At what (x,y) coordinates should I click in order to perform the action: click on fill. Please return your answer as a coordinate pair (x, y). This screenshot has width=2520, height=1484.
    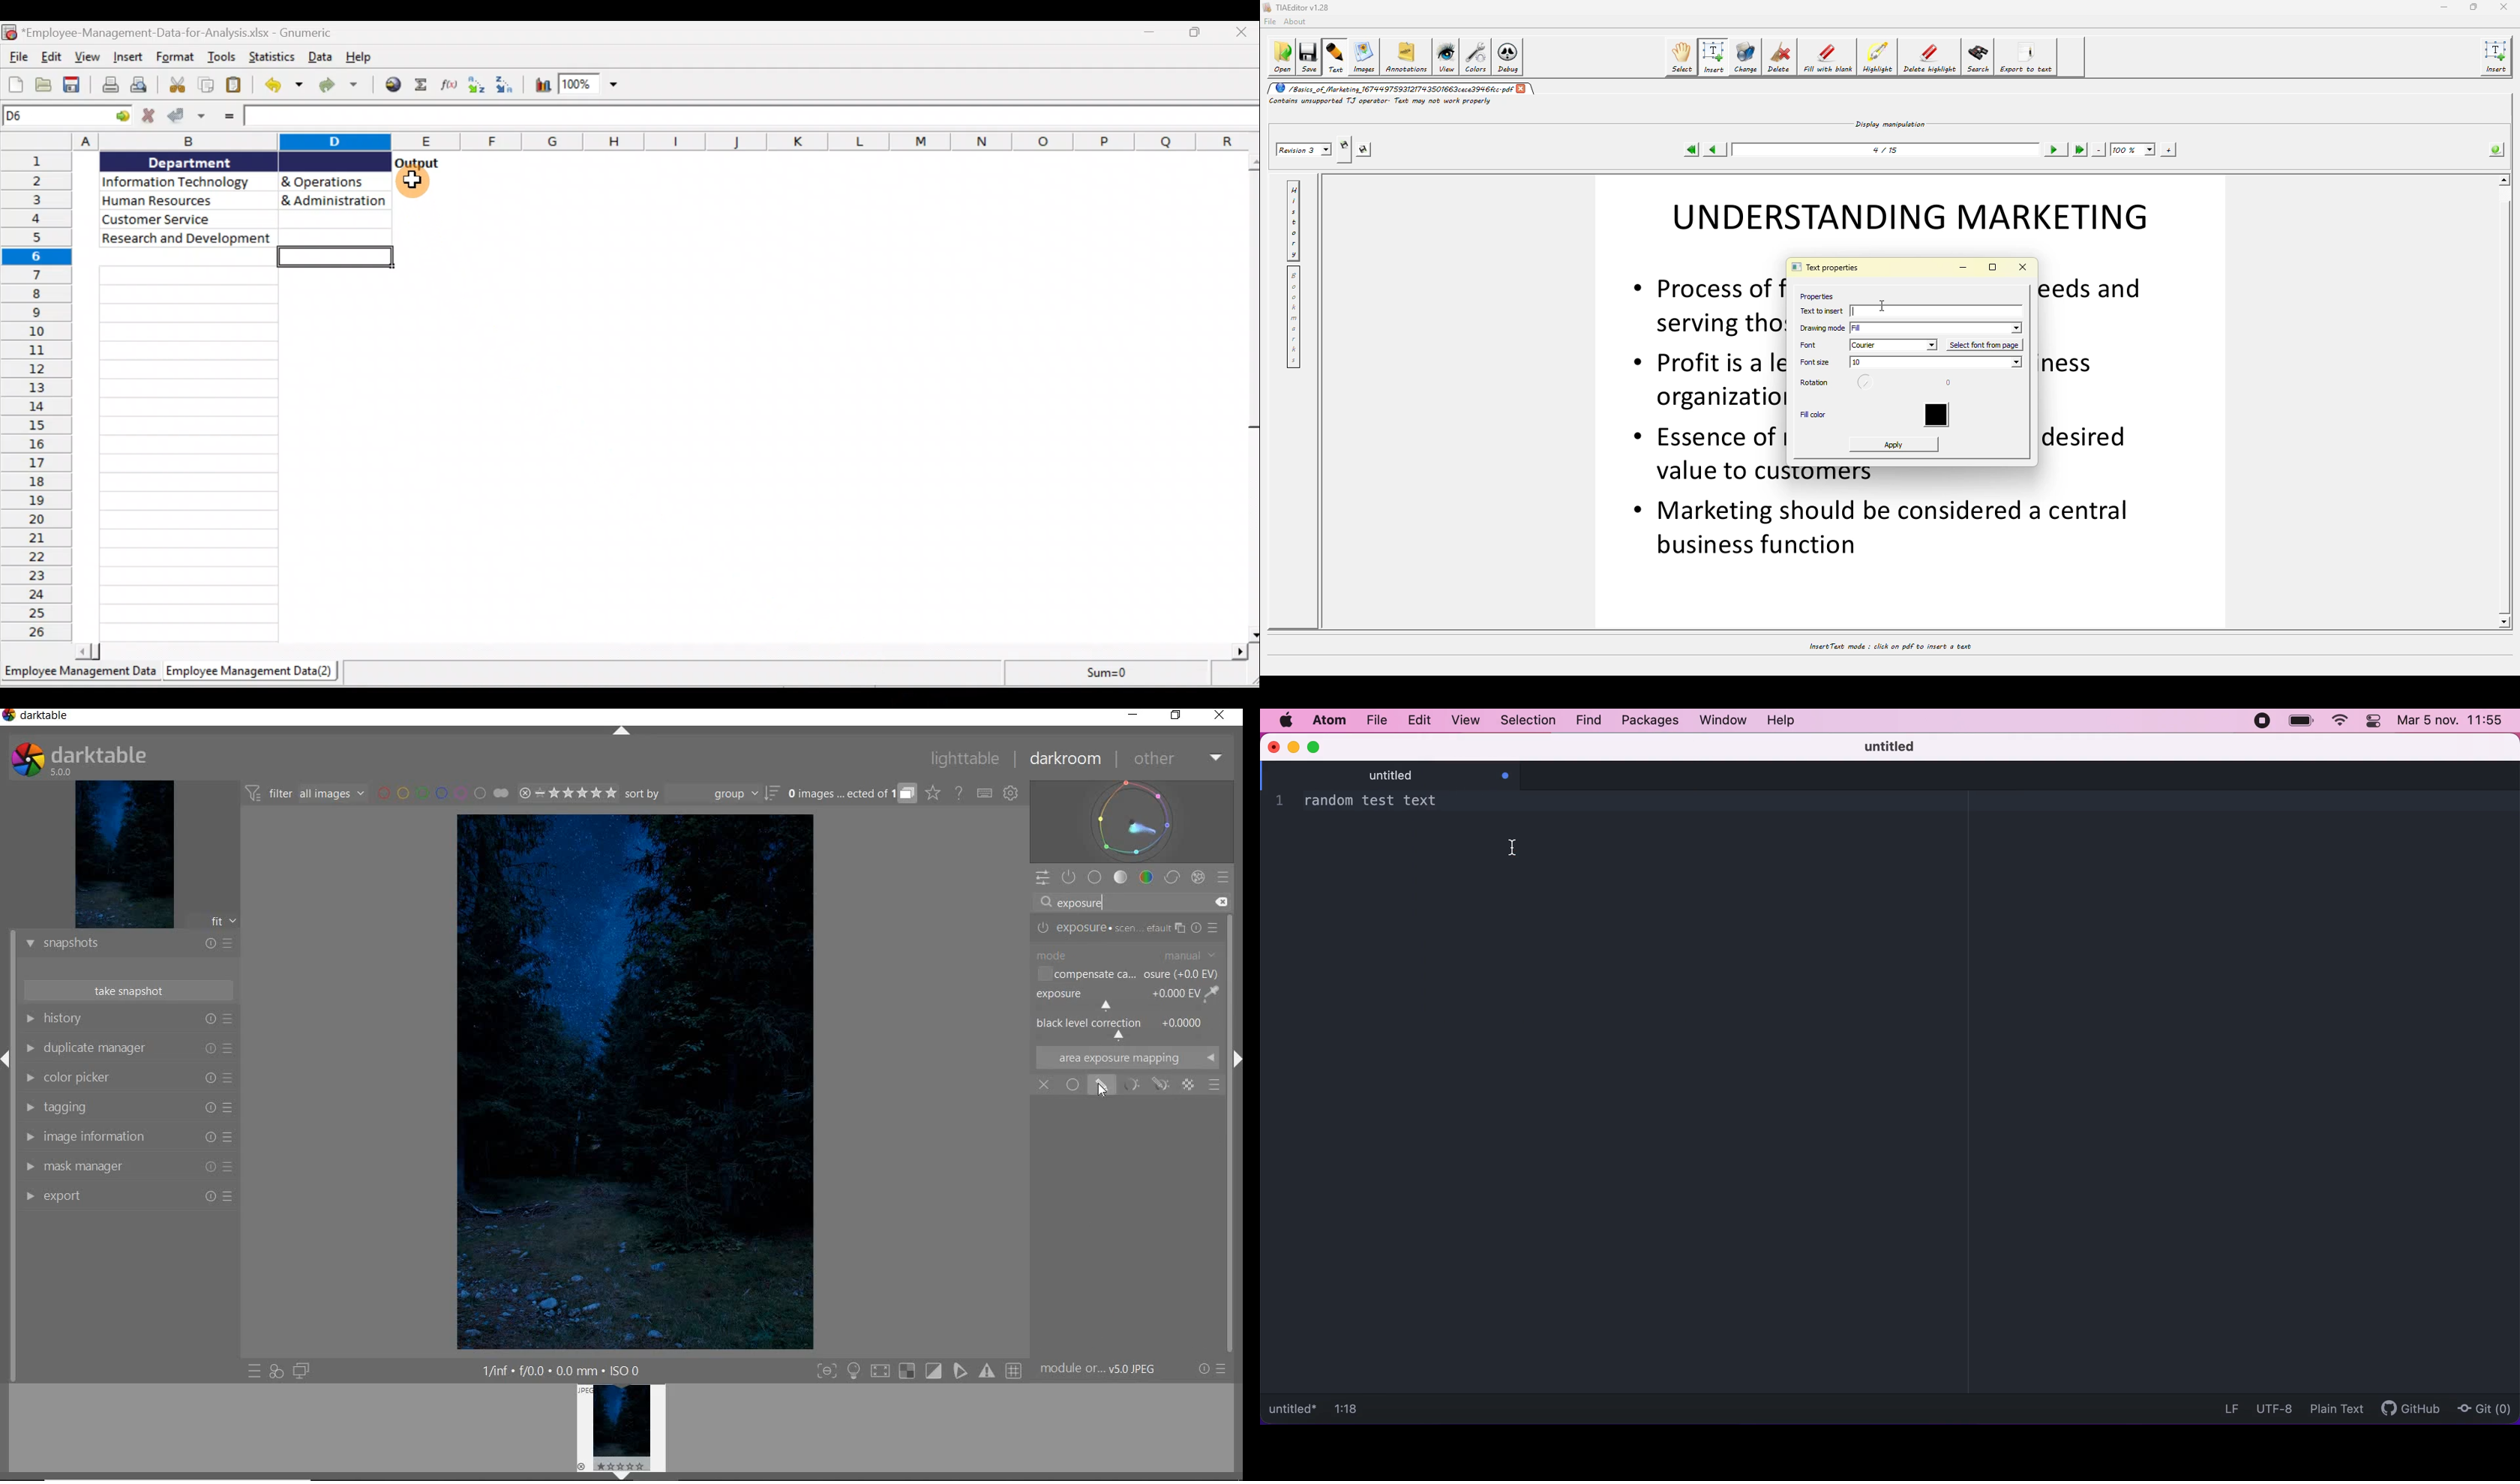
    Looking at the image, I should click on (1938, 327).